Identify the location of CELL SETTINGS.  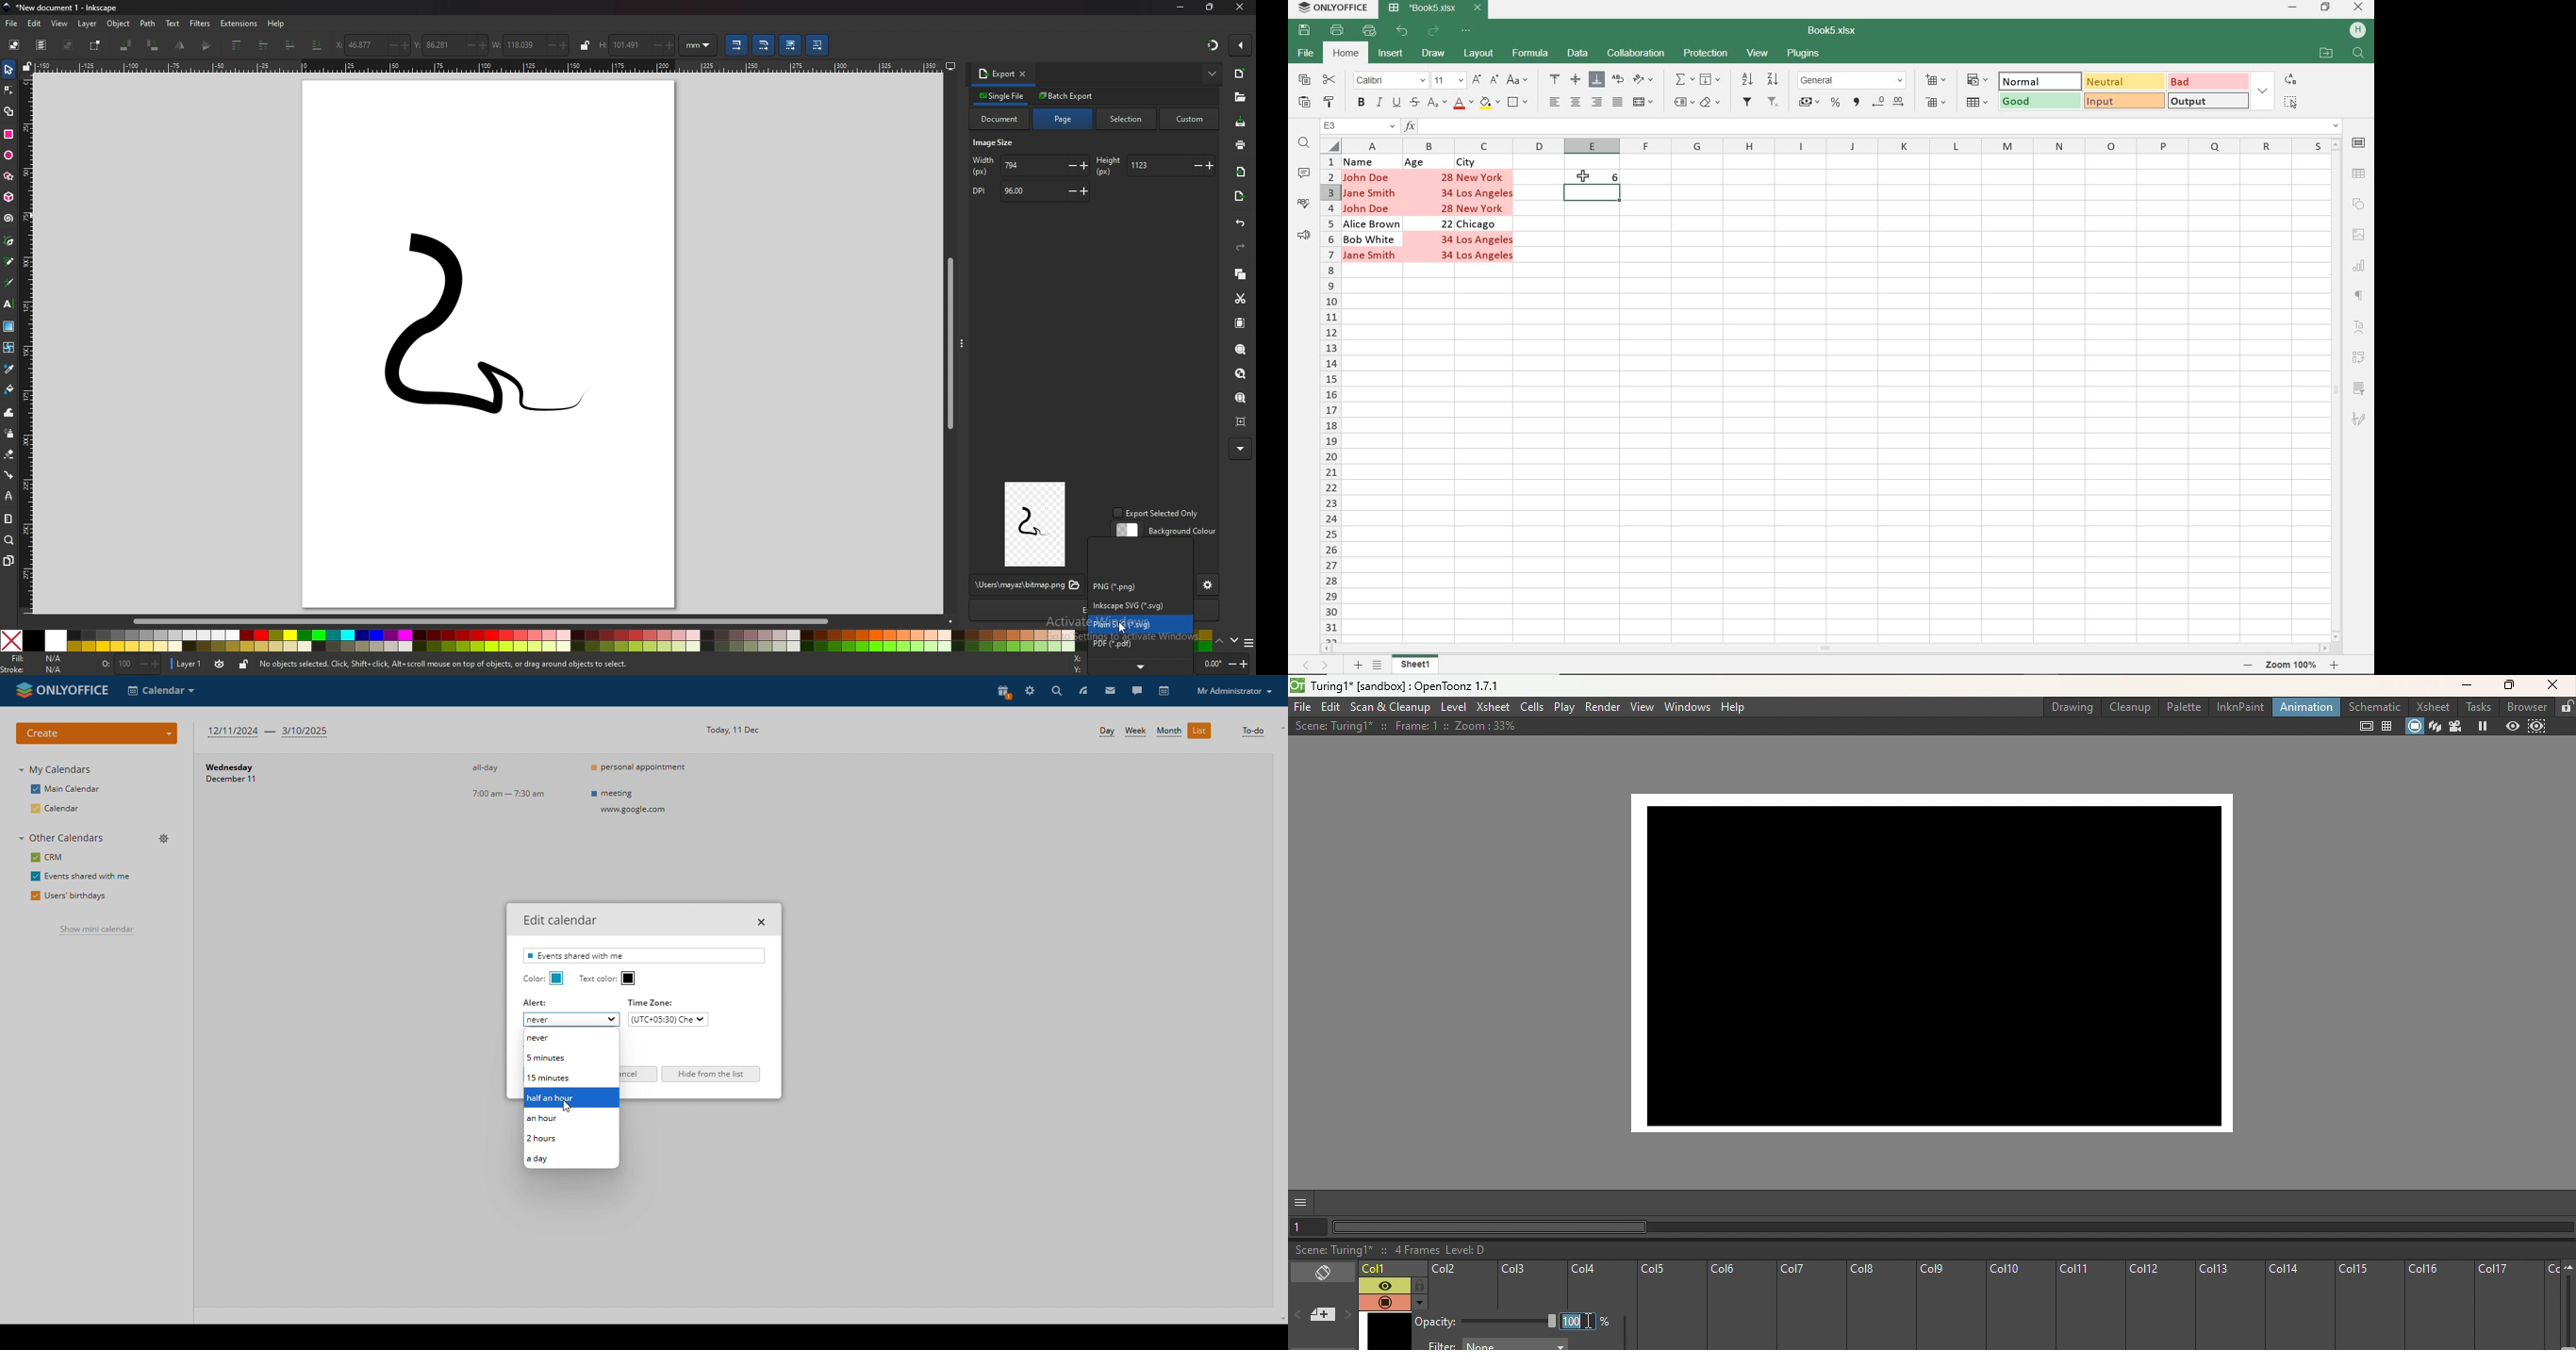
(2358, 143).